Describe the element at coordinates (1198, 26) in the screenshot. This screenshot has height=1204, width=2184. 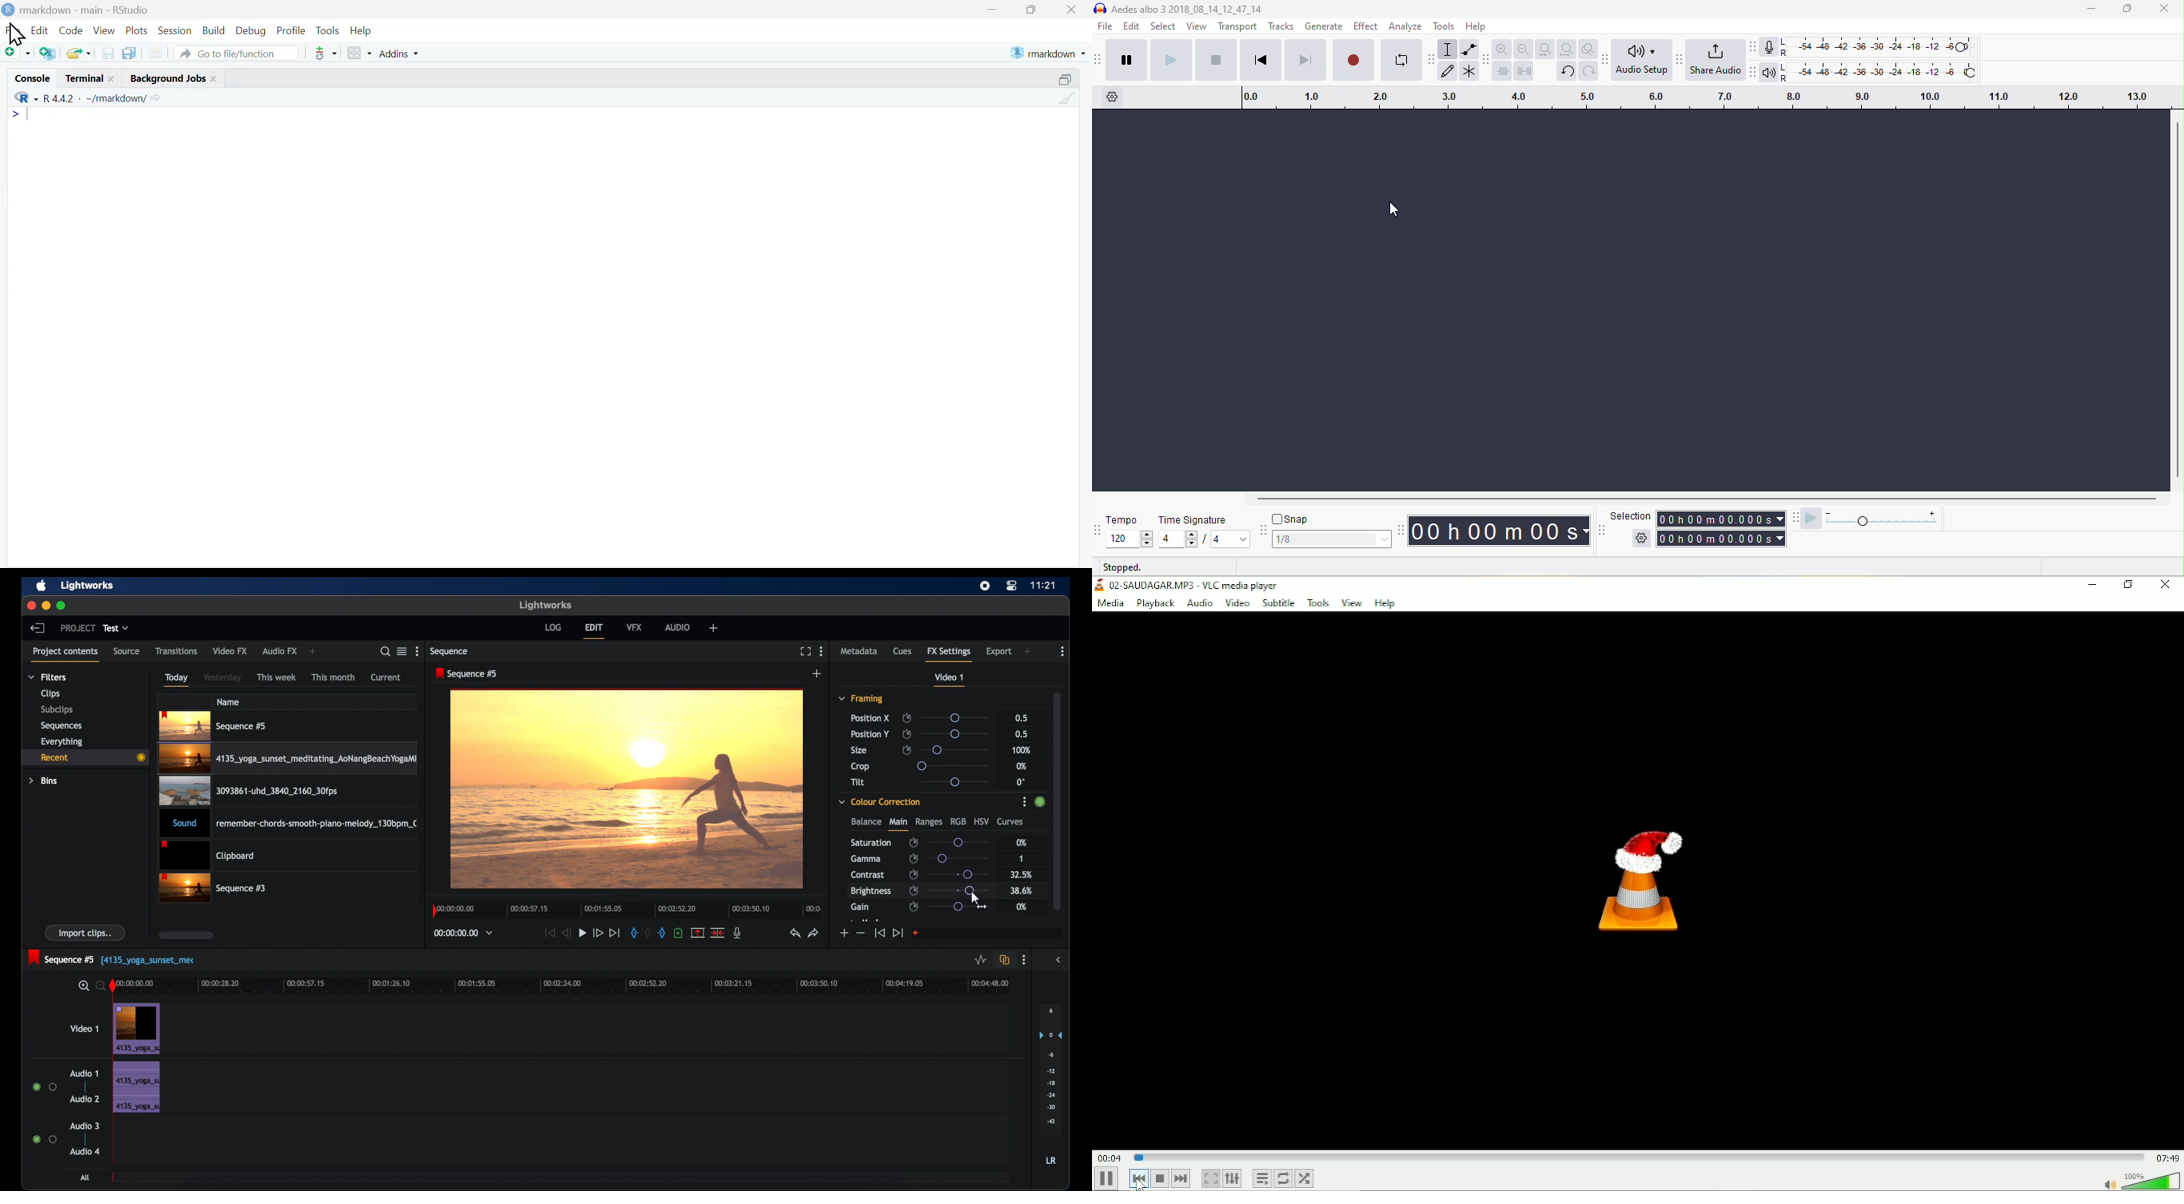
I see `view` at that location.